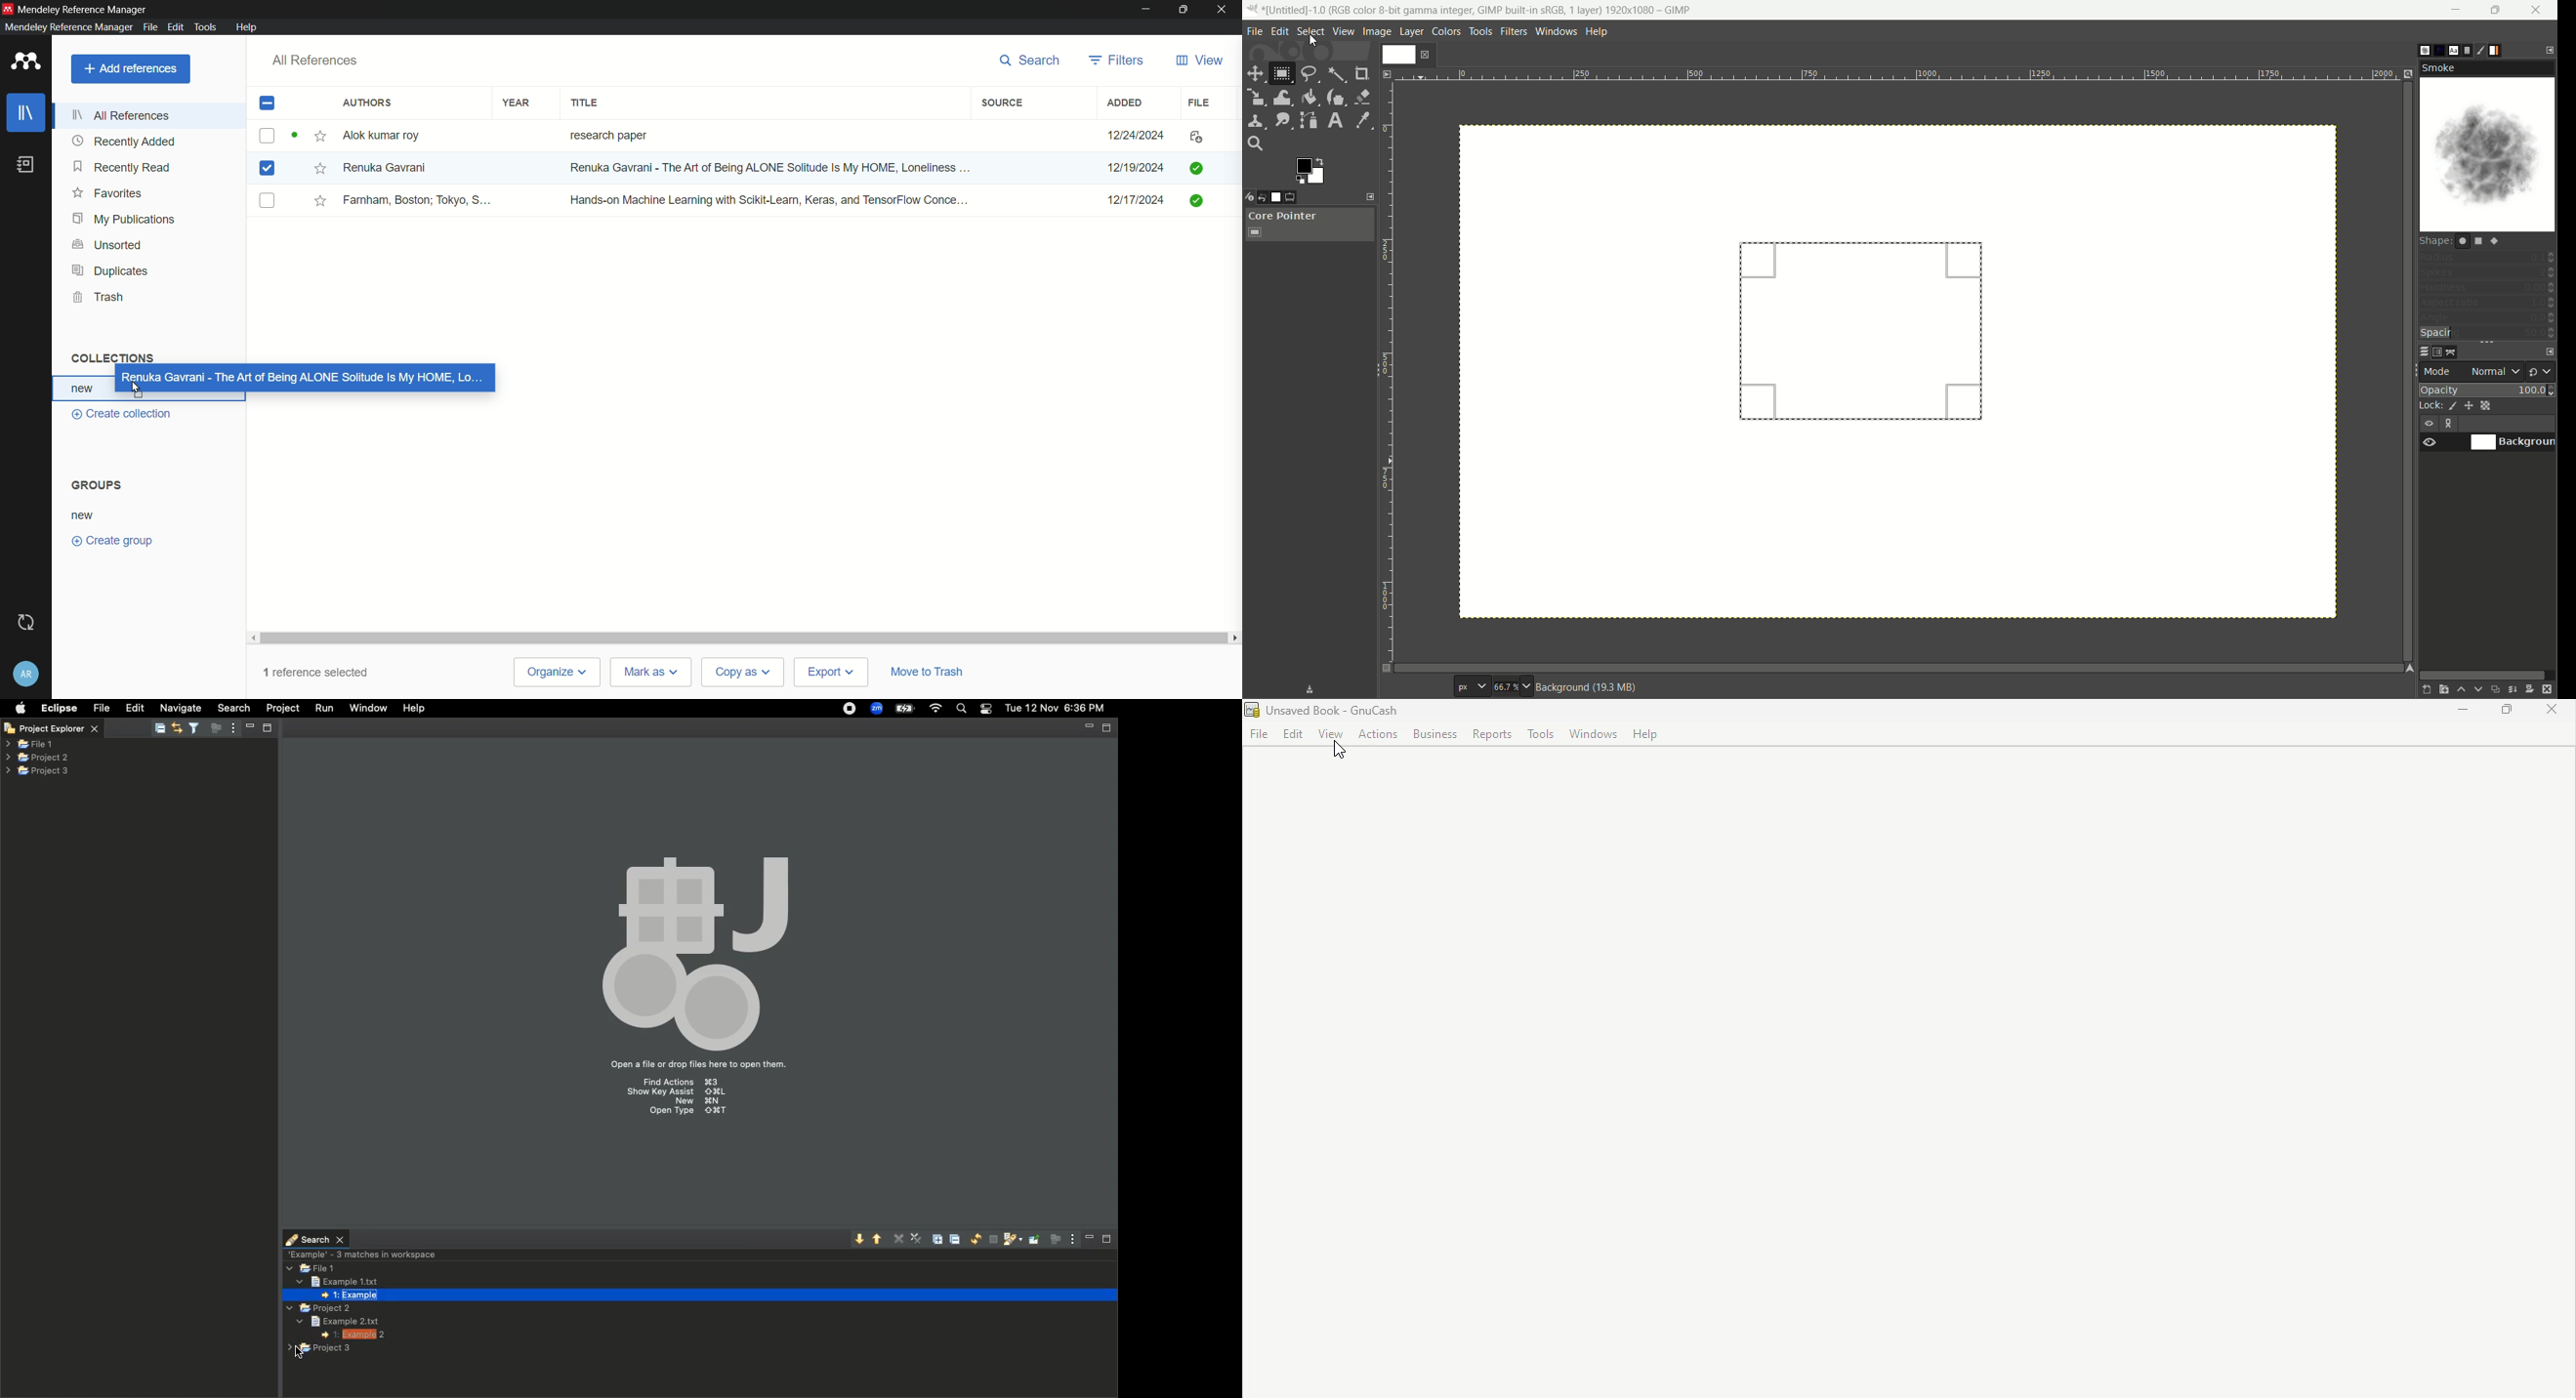  Describe the element at coordinates (2488, 288) in the screenshot. I see `hardness` at that location.